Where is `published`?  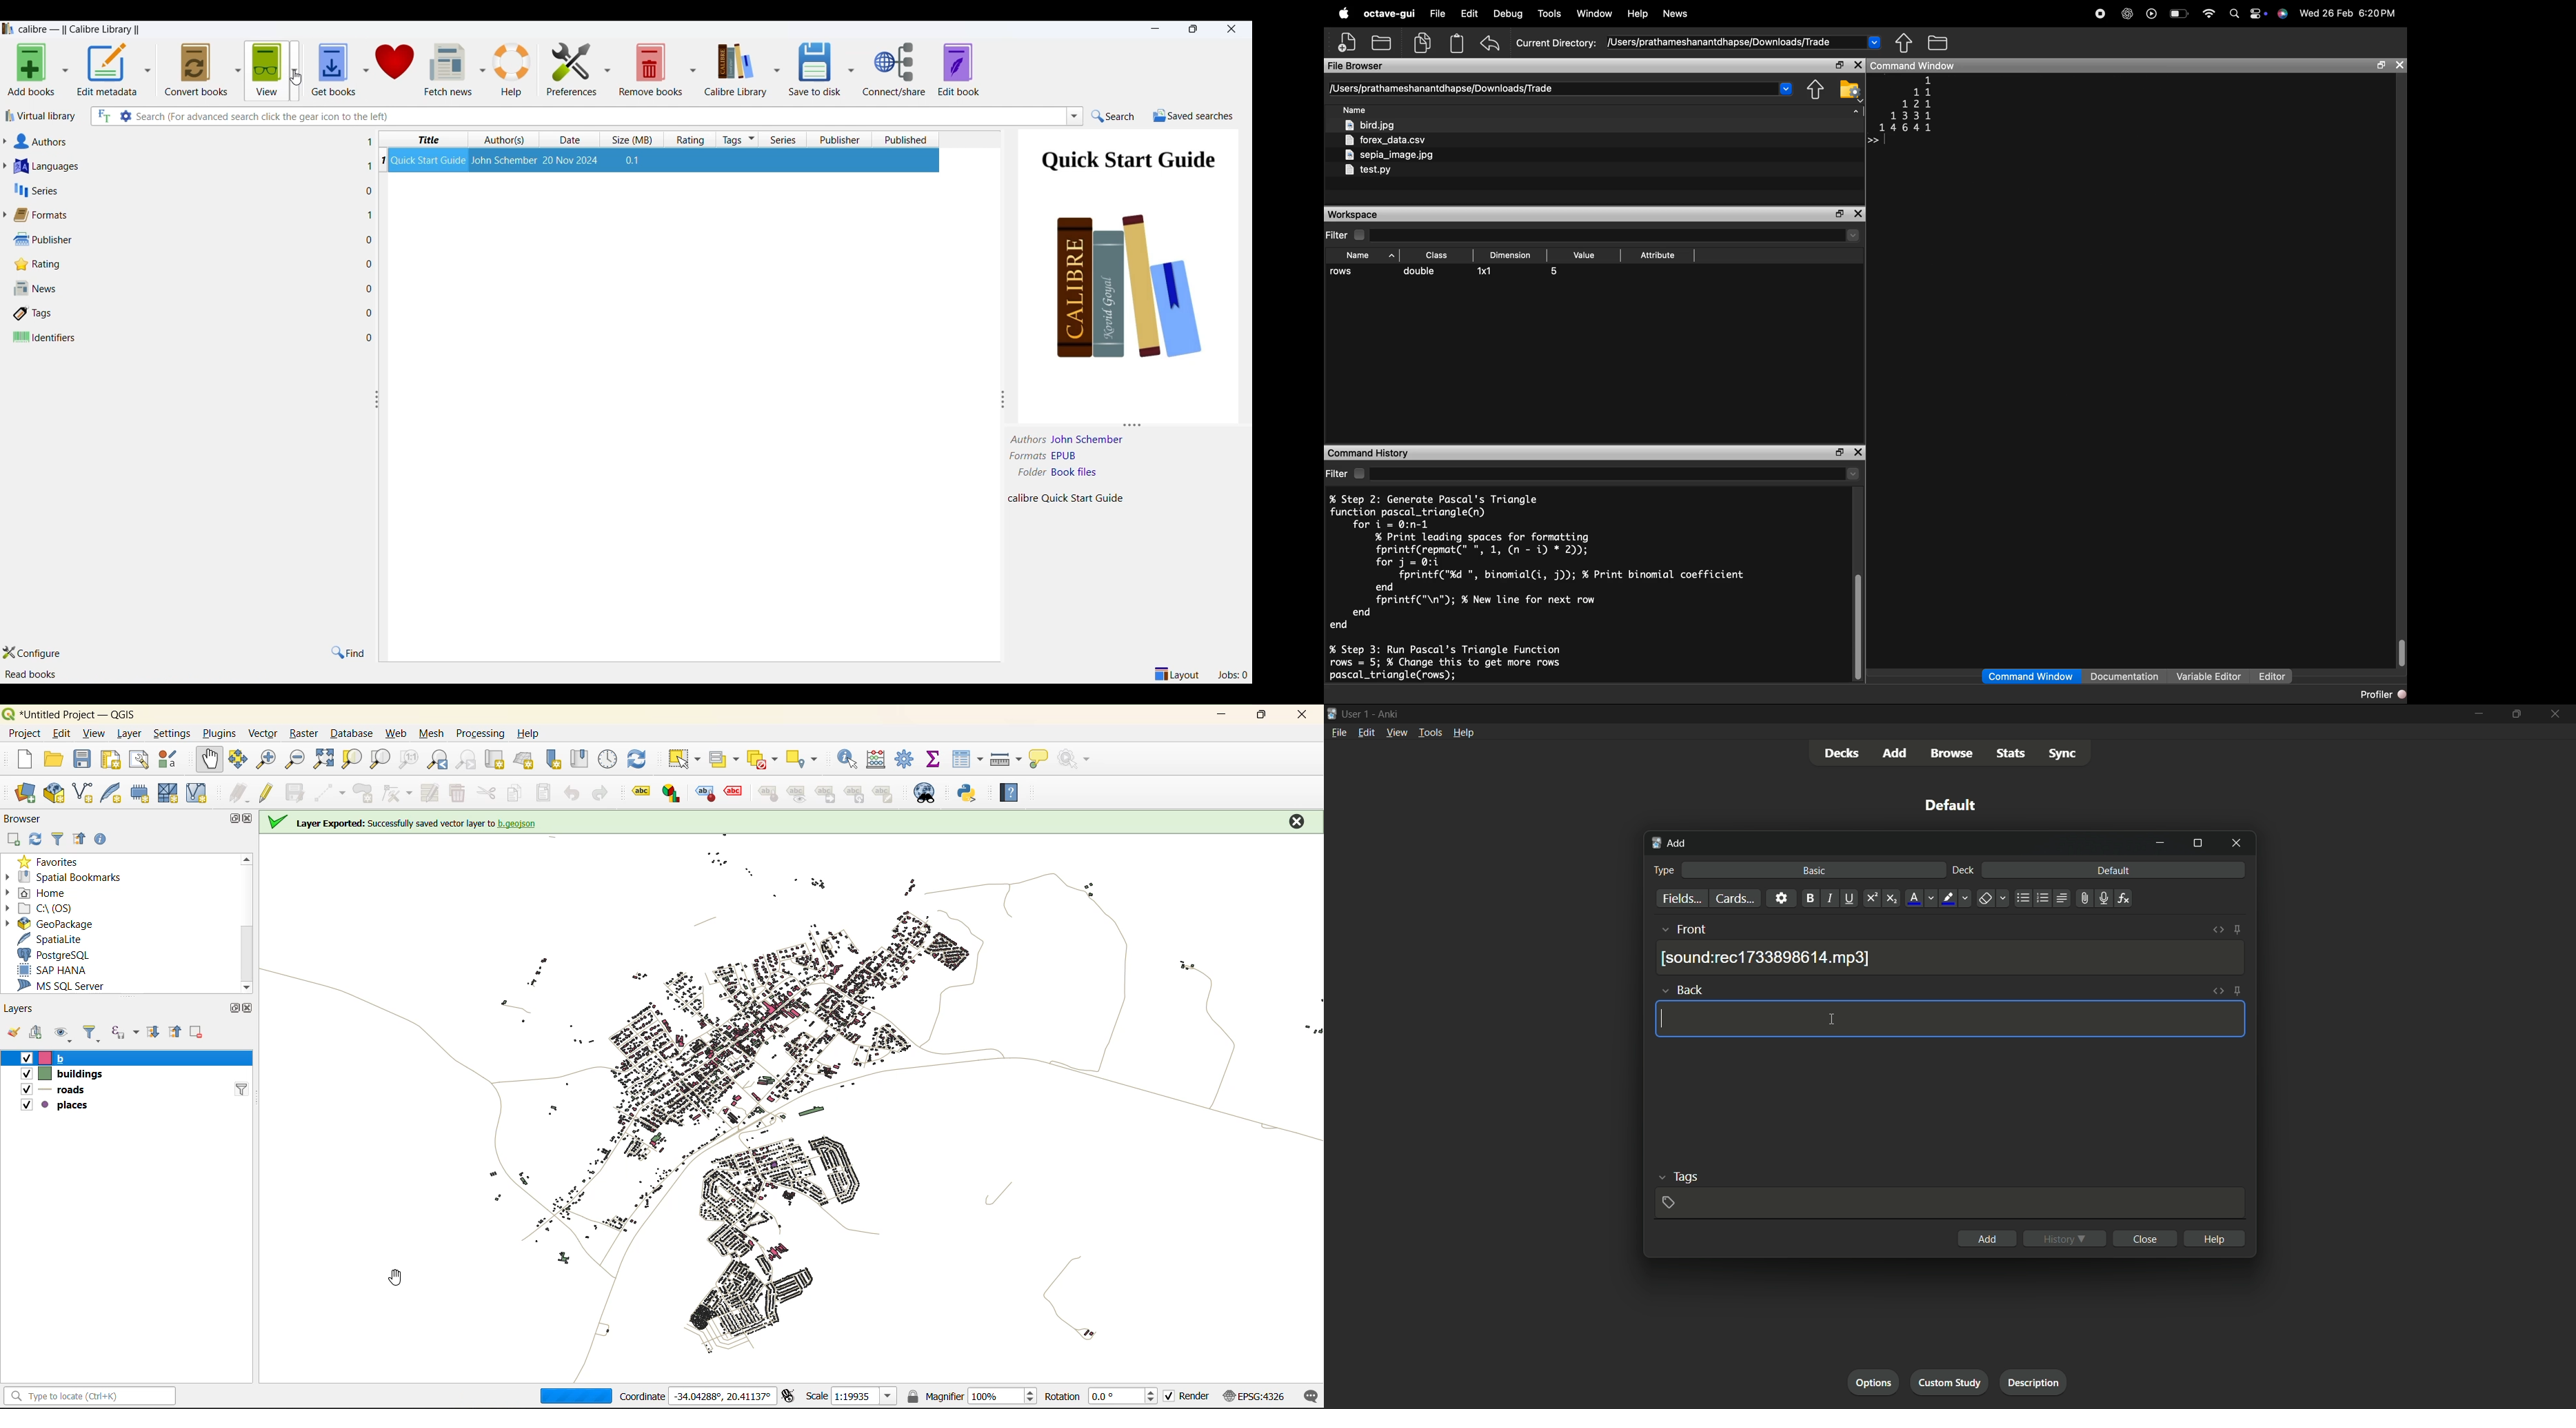 published is located at coordinates (906, 138).